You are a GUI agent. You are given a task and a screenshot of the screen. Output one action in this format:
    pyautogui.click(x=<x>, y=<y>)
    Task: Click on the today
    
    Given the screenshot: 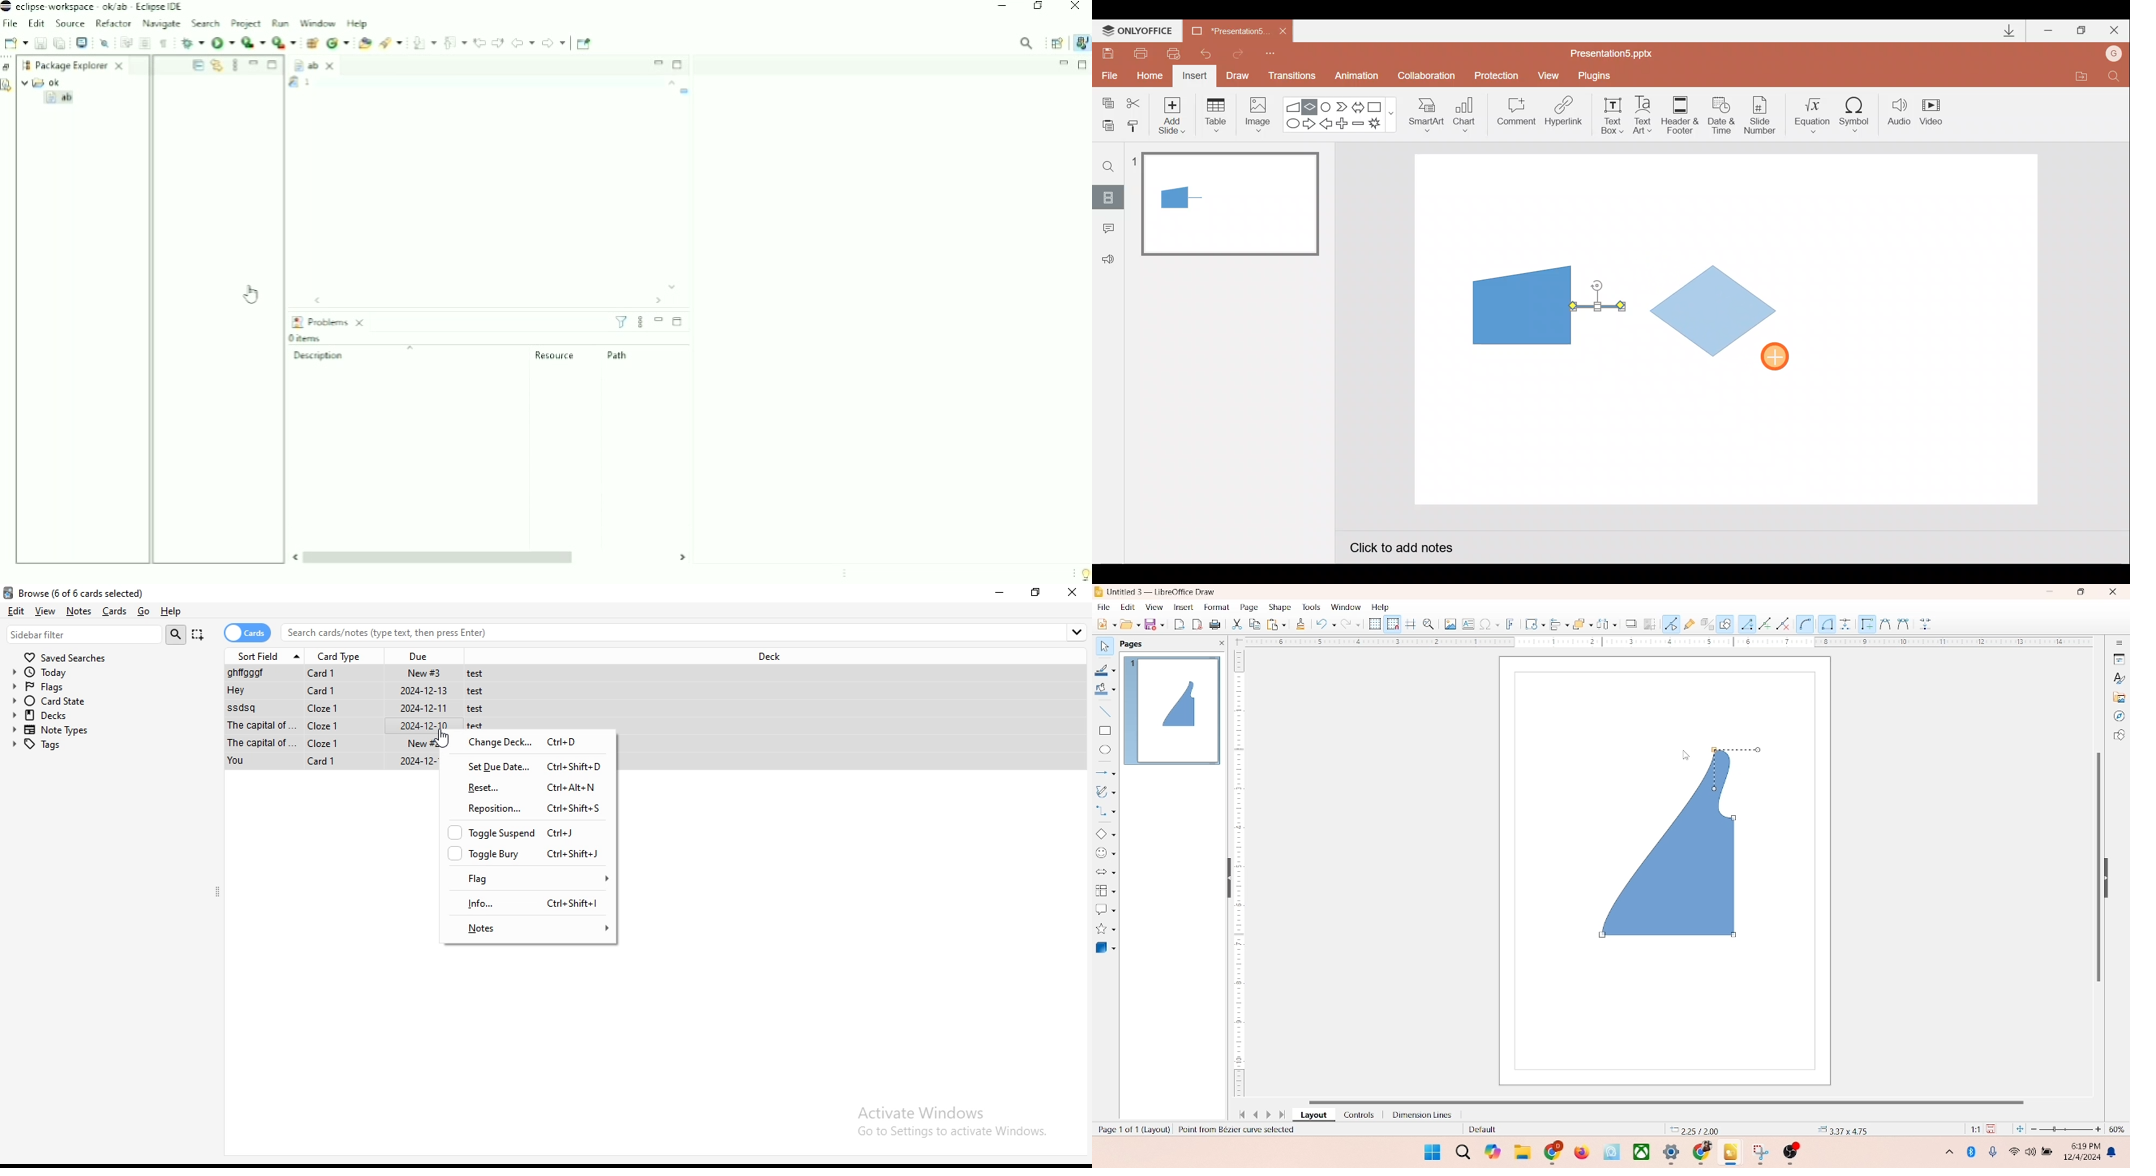 What is the action you would take?
    pyautogui.click(x=105, y=673)
    